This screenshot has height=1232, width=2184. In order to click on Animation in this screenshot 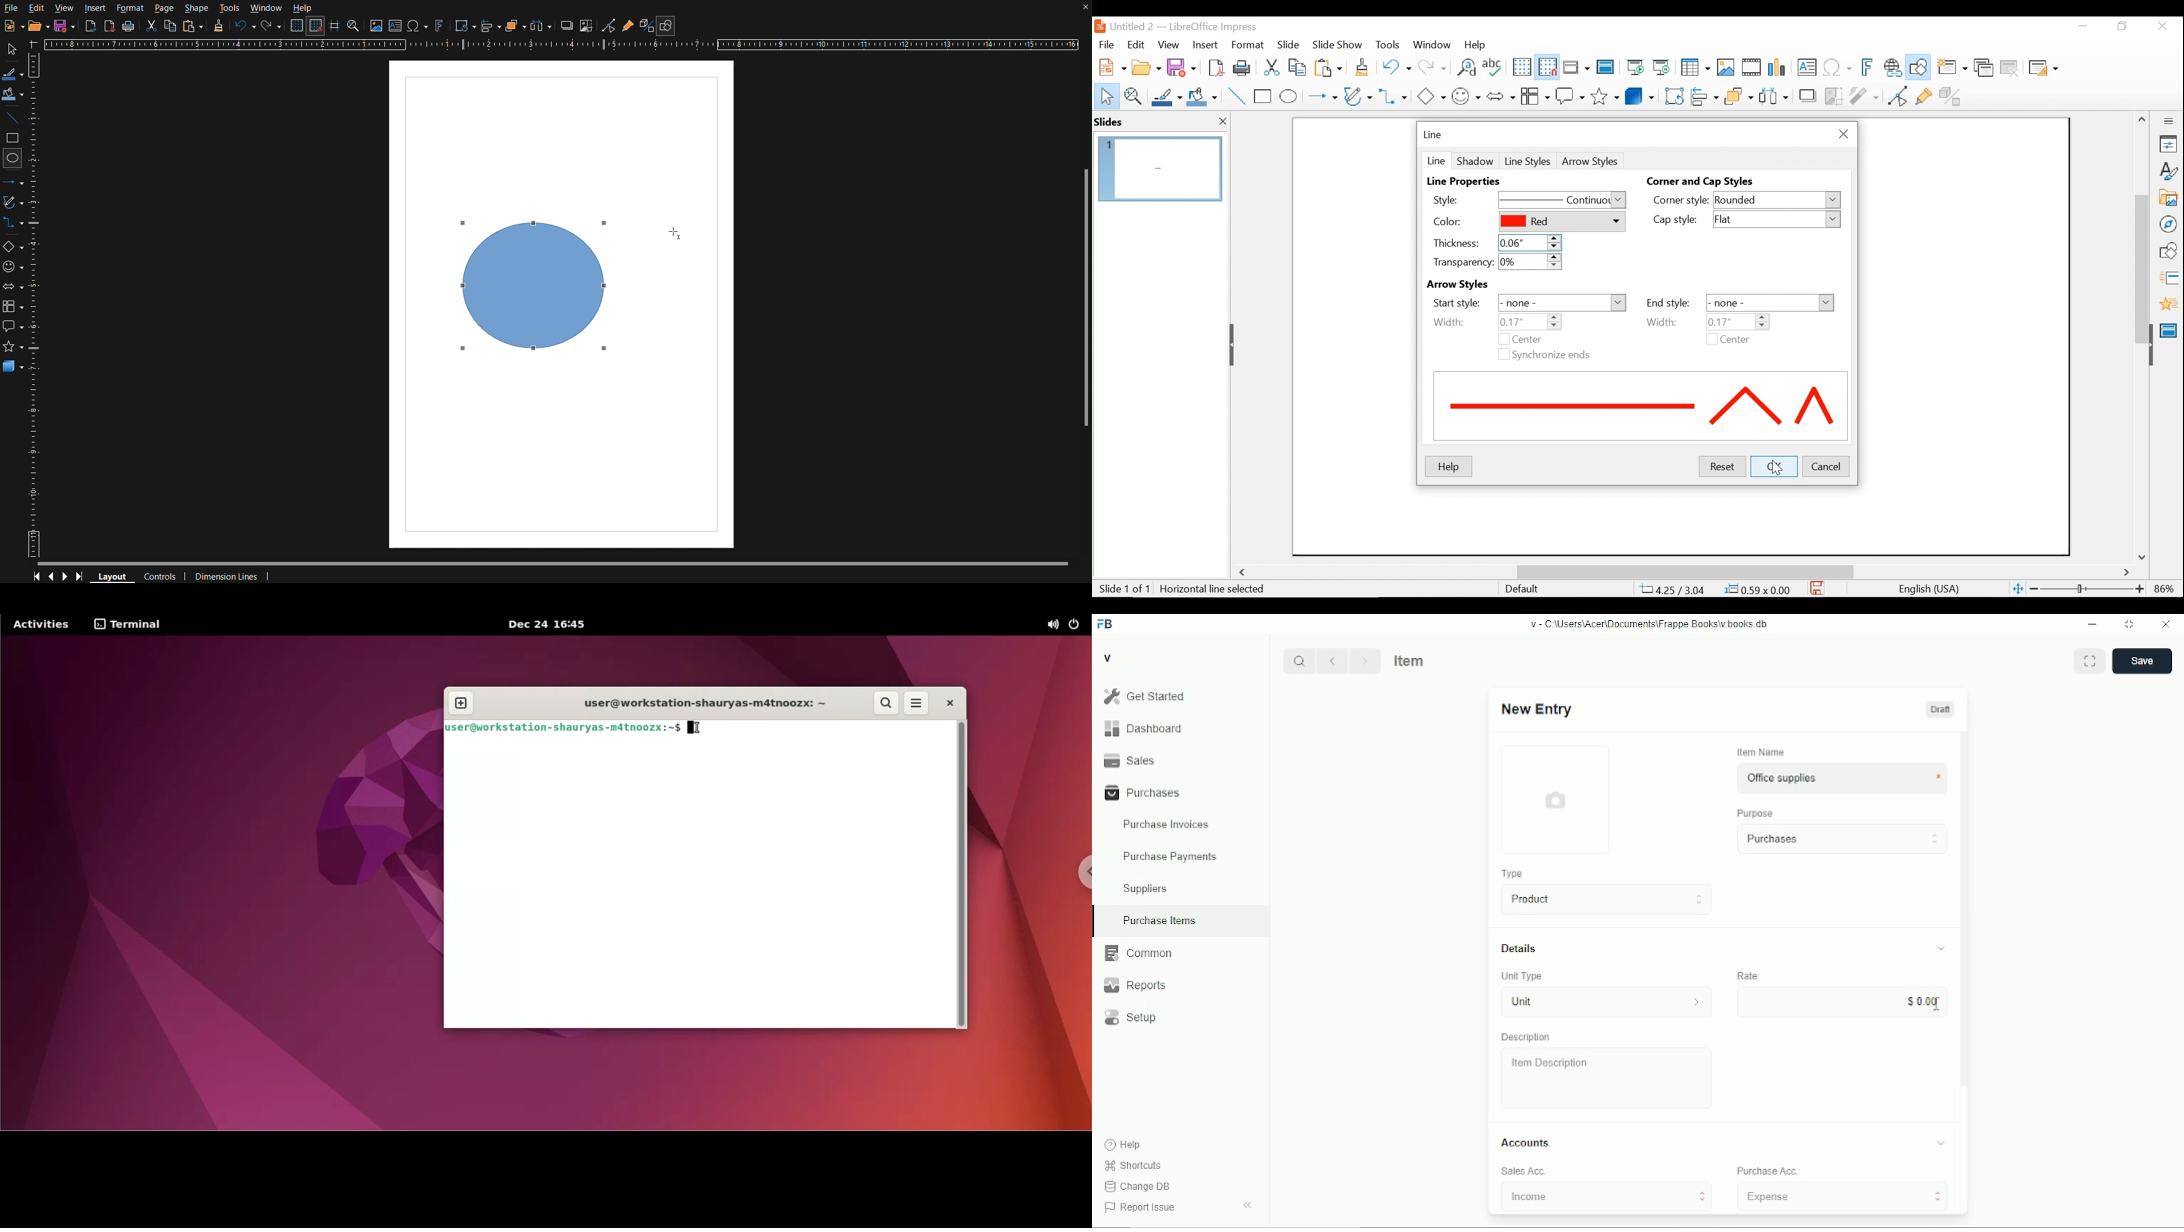, I will do `click(2169, 304)`.